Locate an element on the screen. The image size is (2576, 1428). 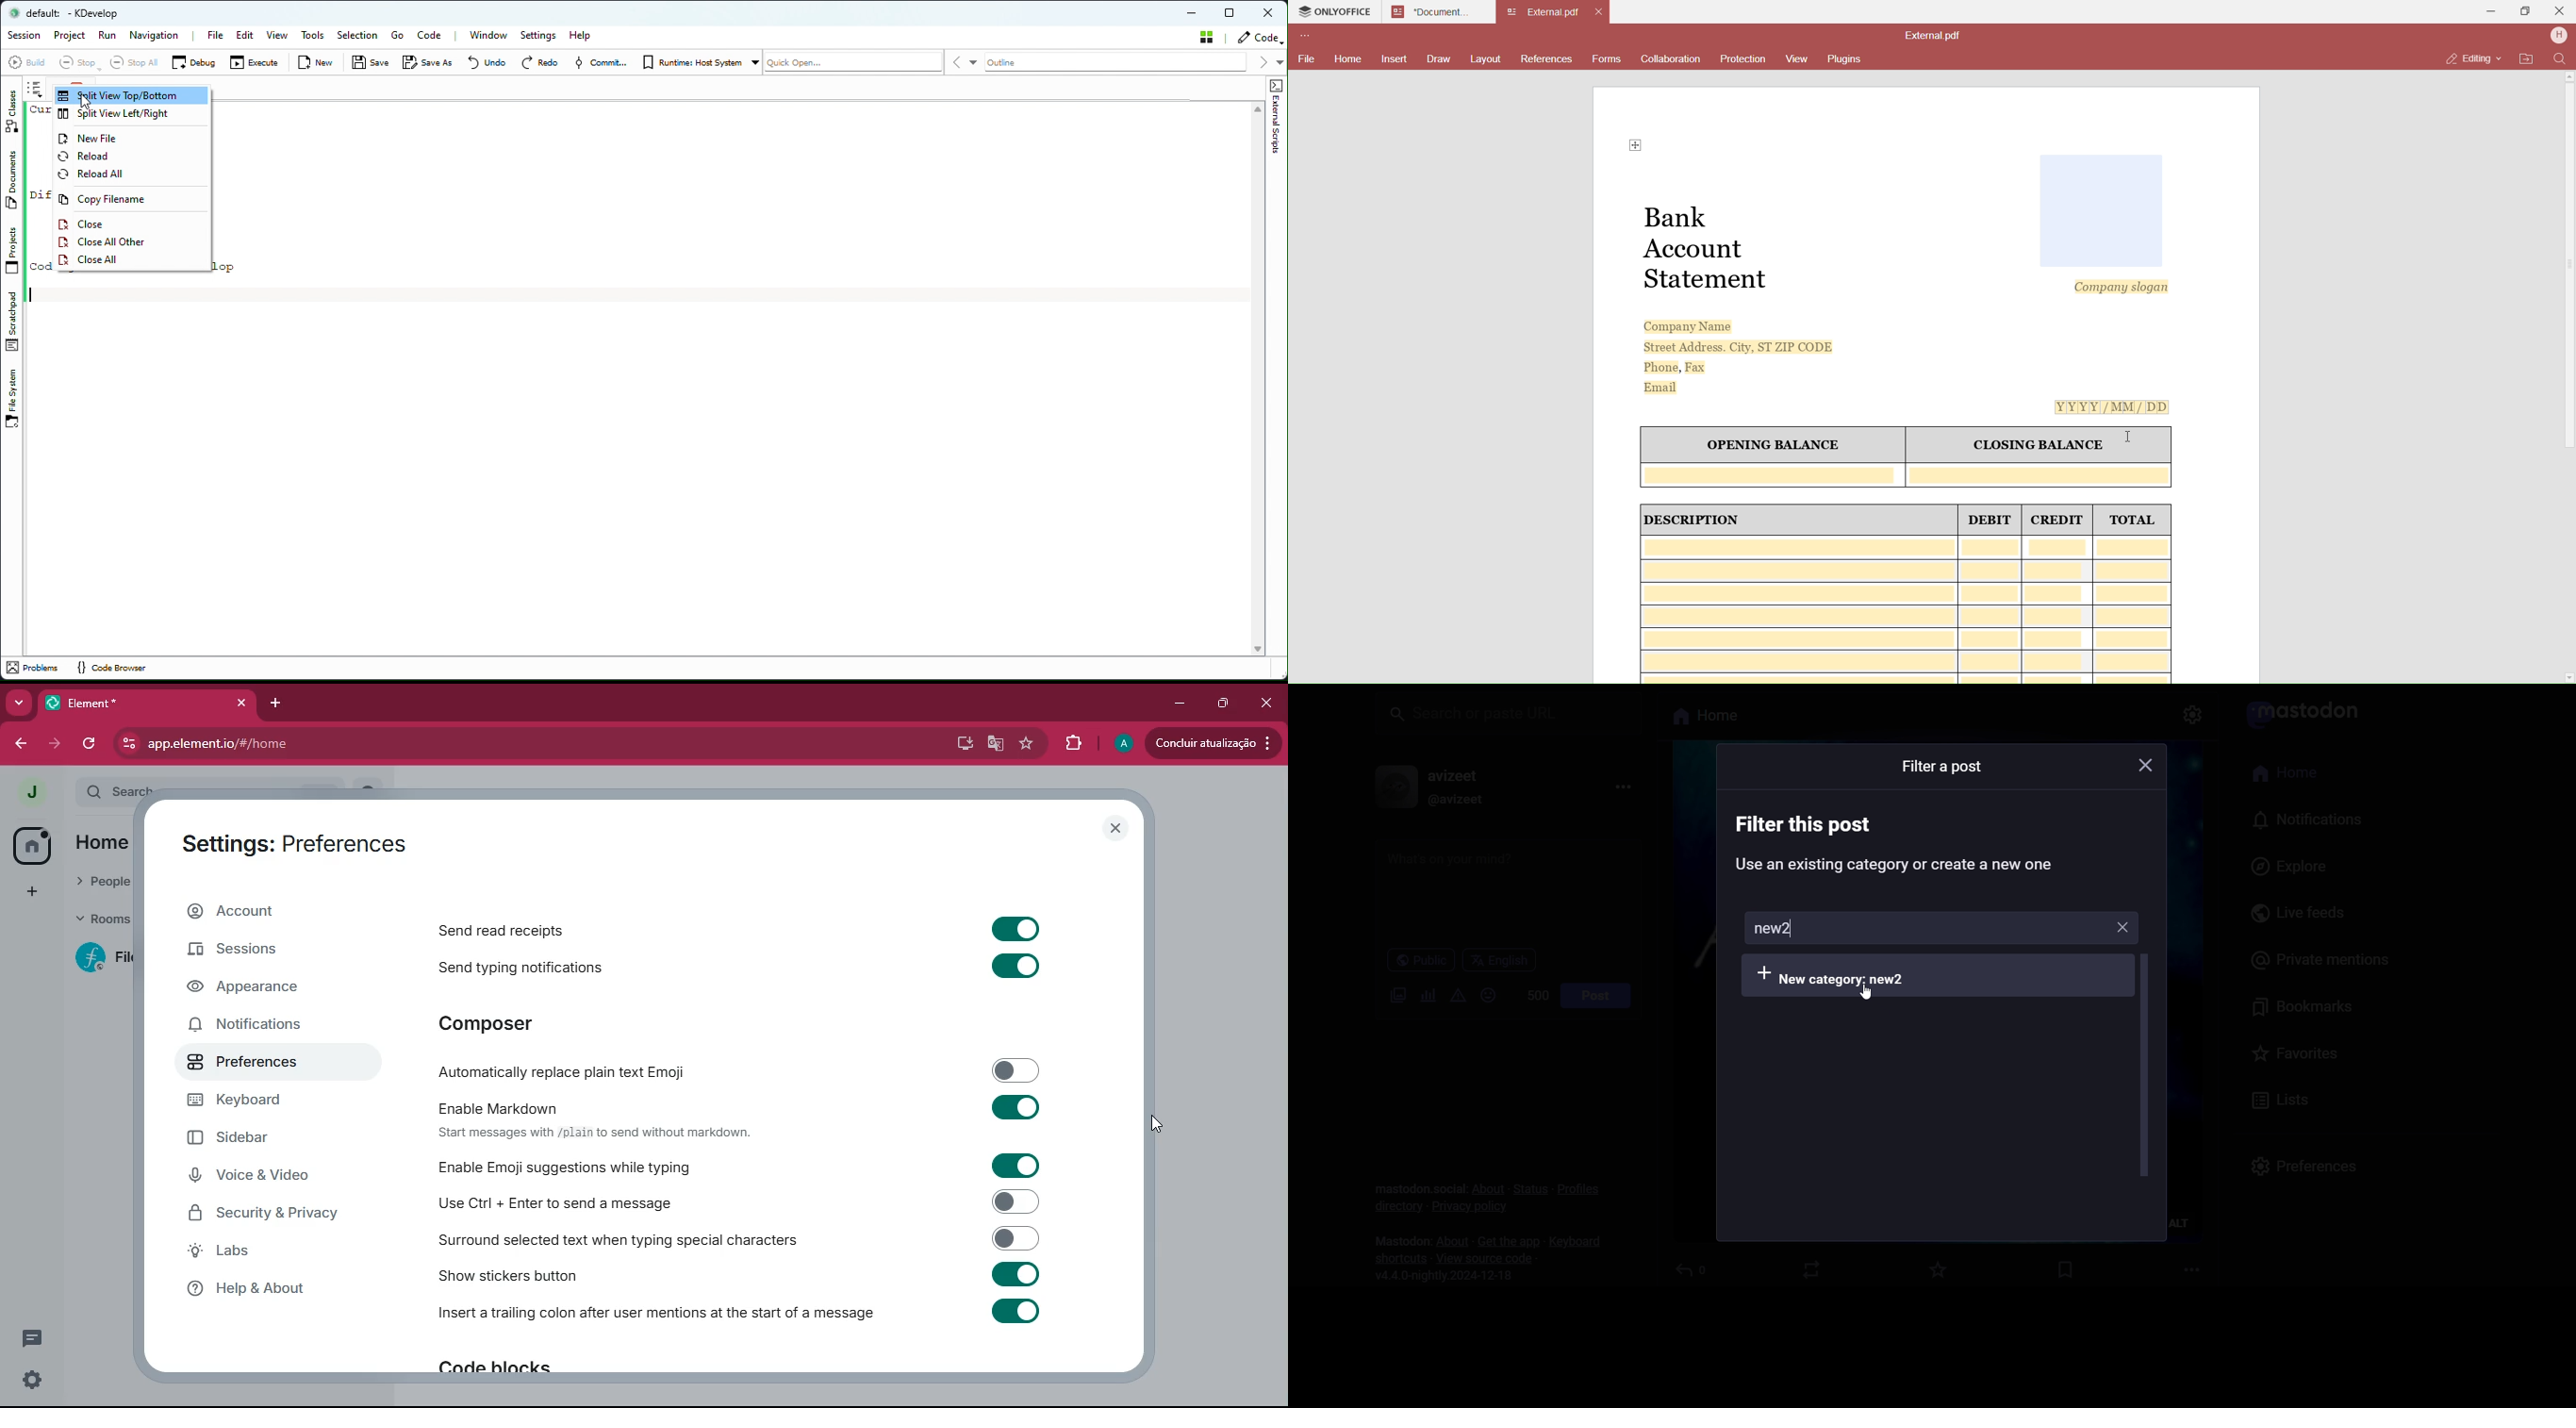
Minimize is located at coordinates (2491, 11).